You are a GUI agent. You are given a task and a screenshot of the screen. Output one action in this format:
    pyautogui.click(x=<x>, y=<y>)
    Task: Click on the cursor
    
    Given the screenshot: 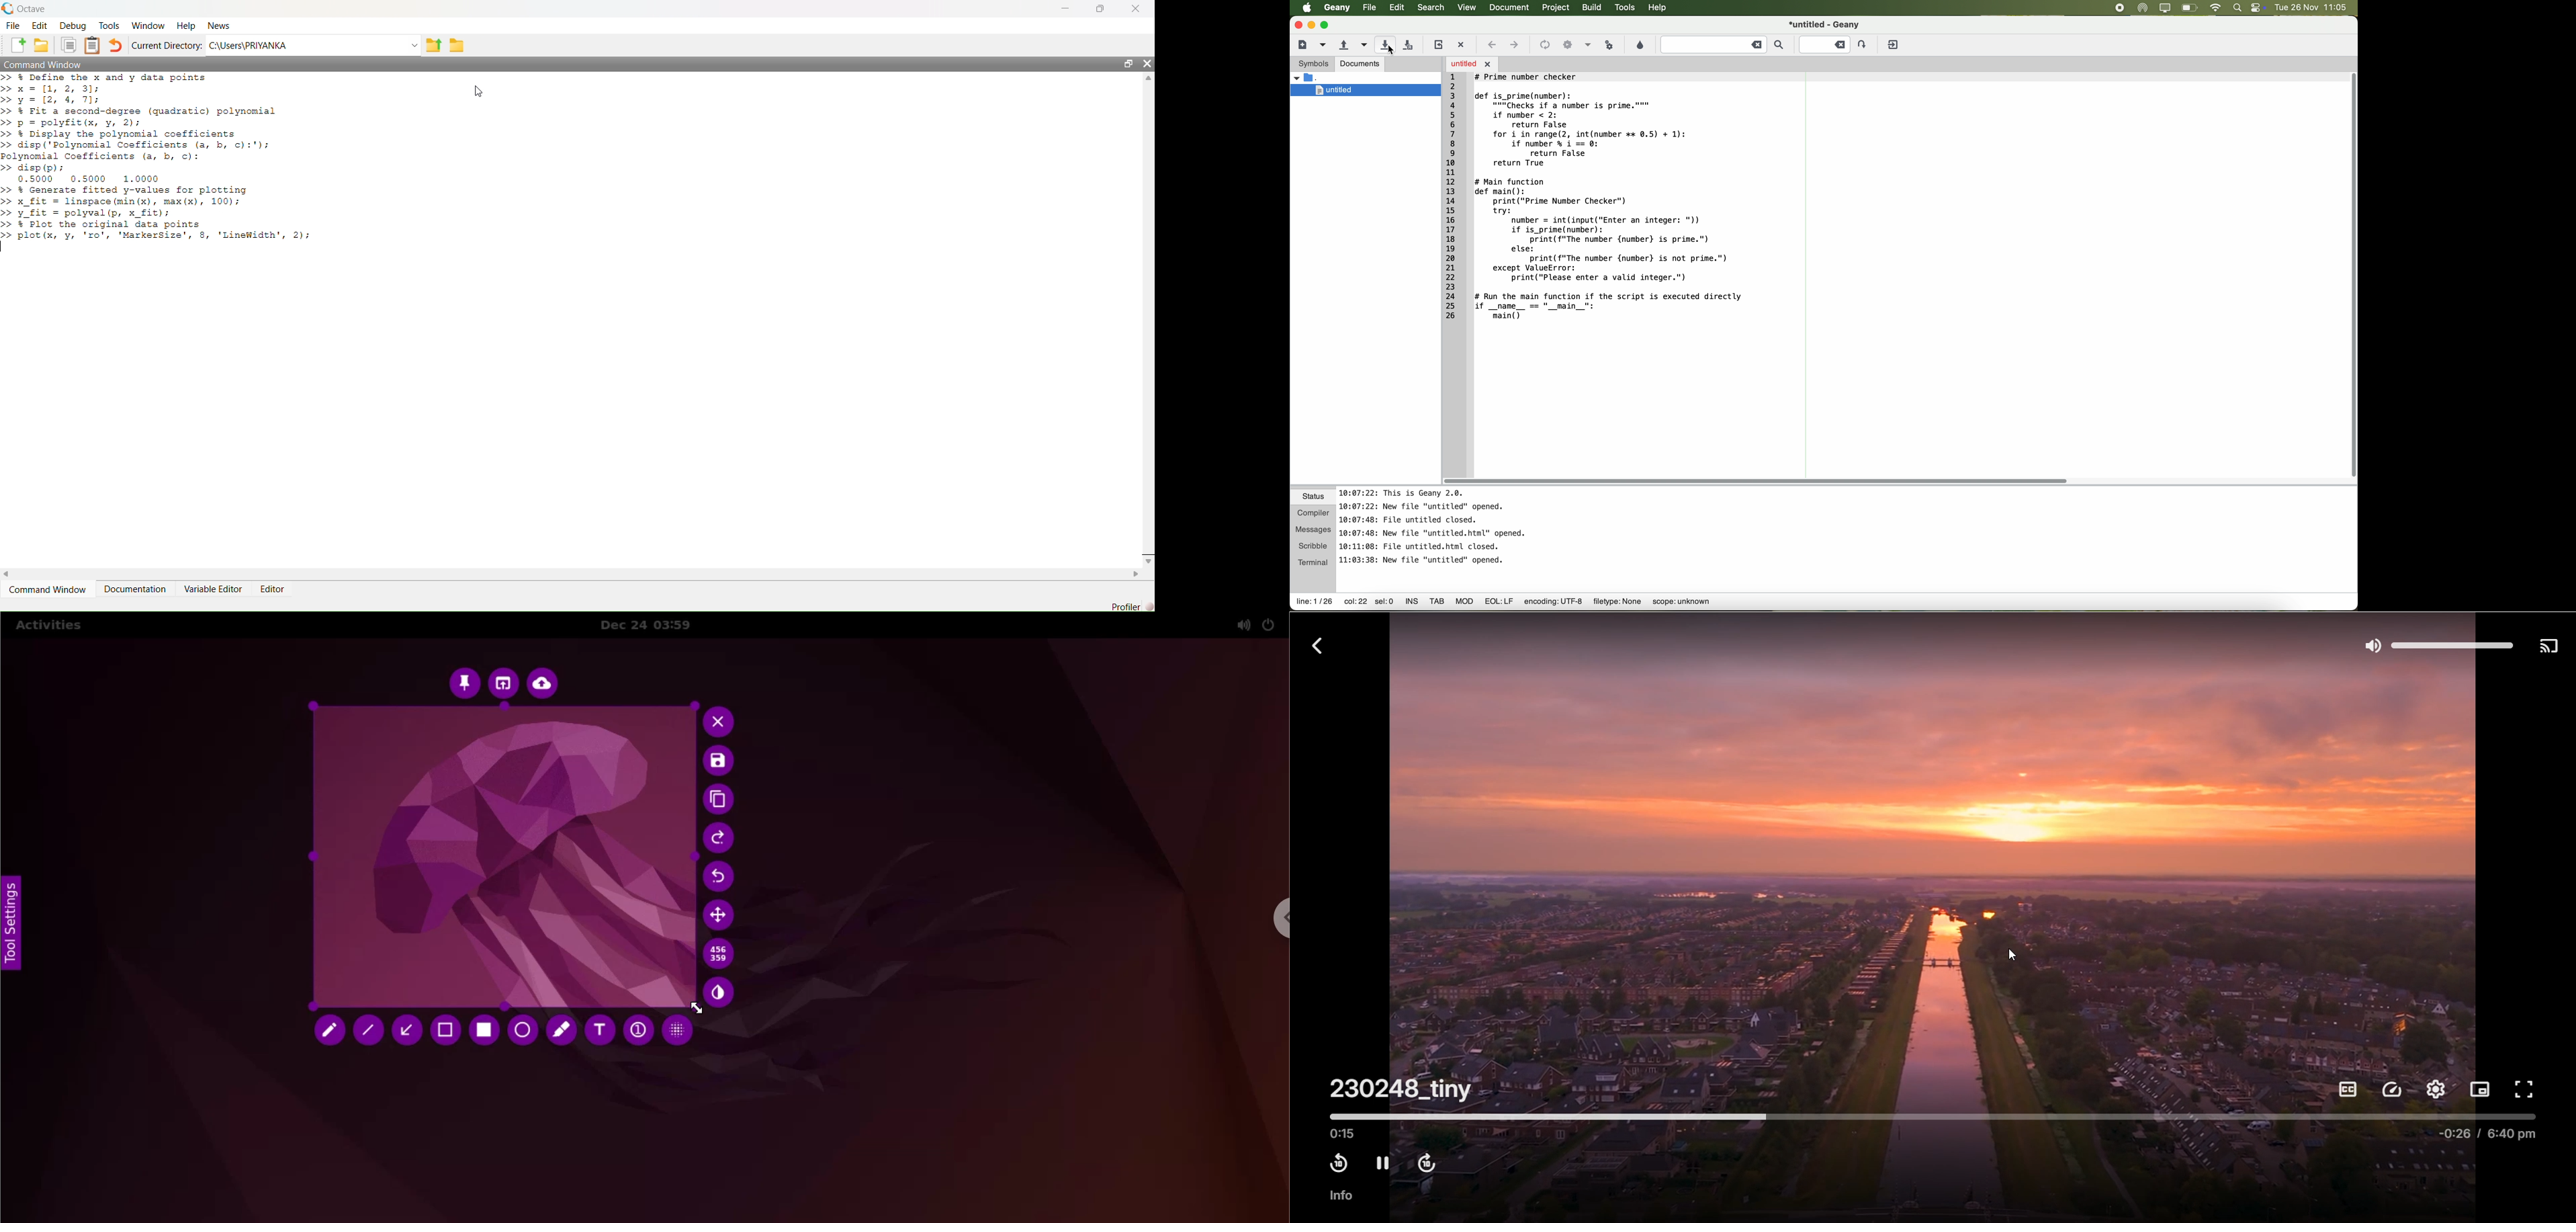 What is the action you would take?
    pyautogui.click(x=2012, y=955)
    